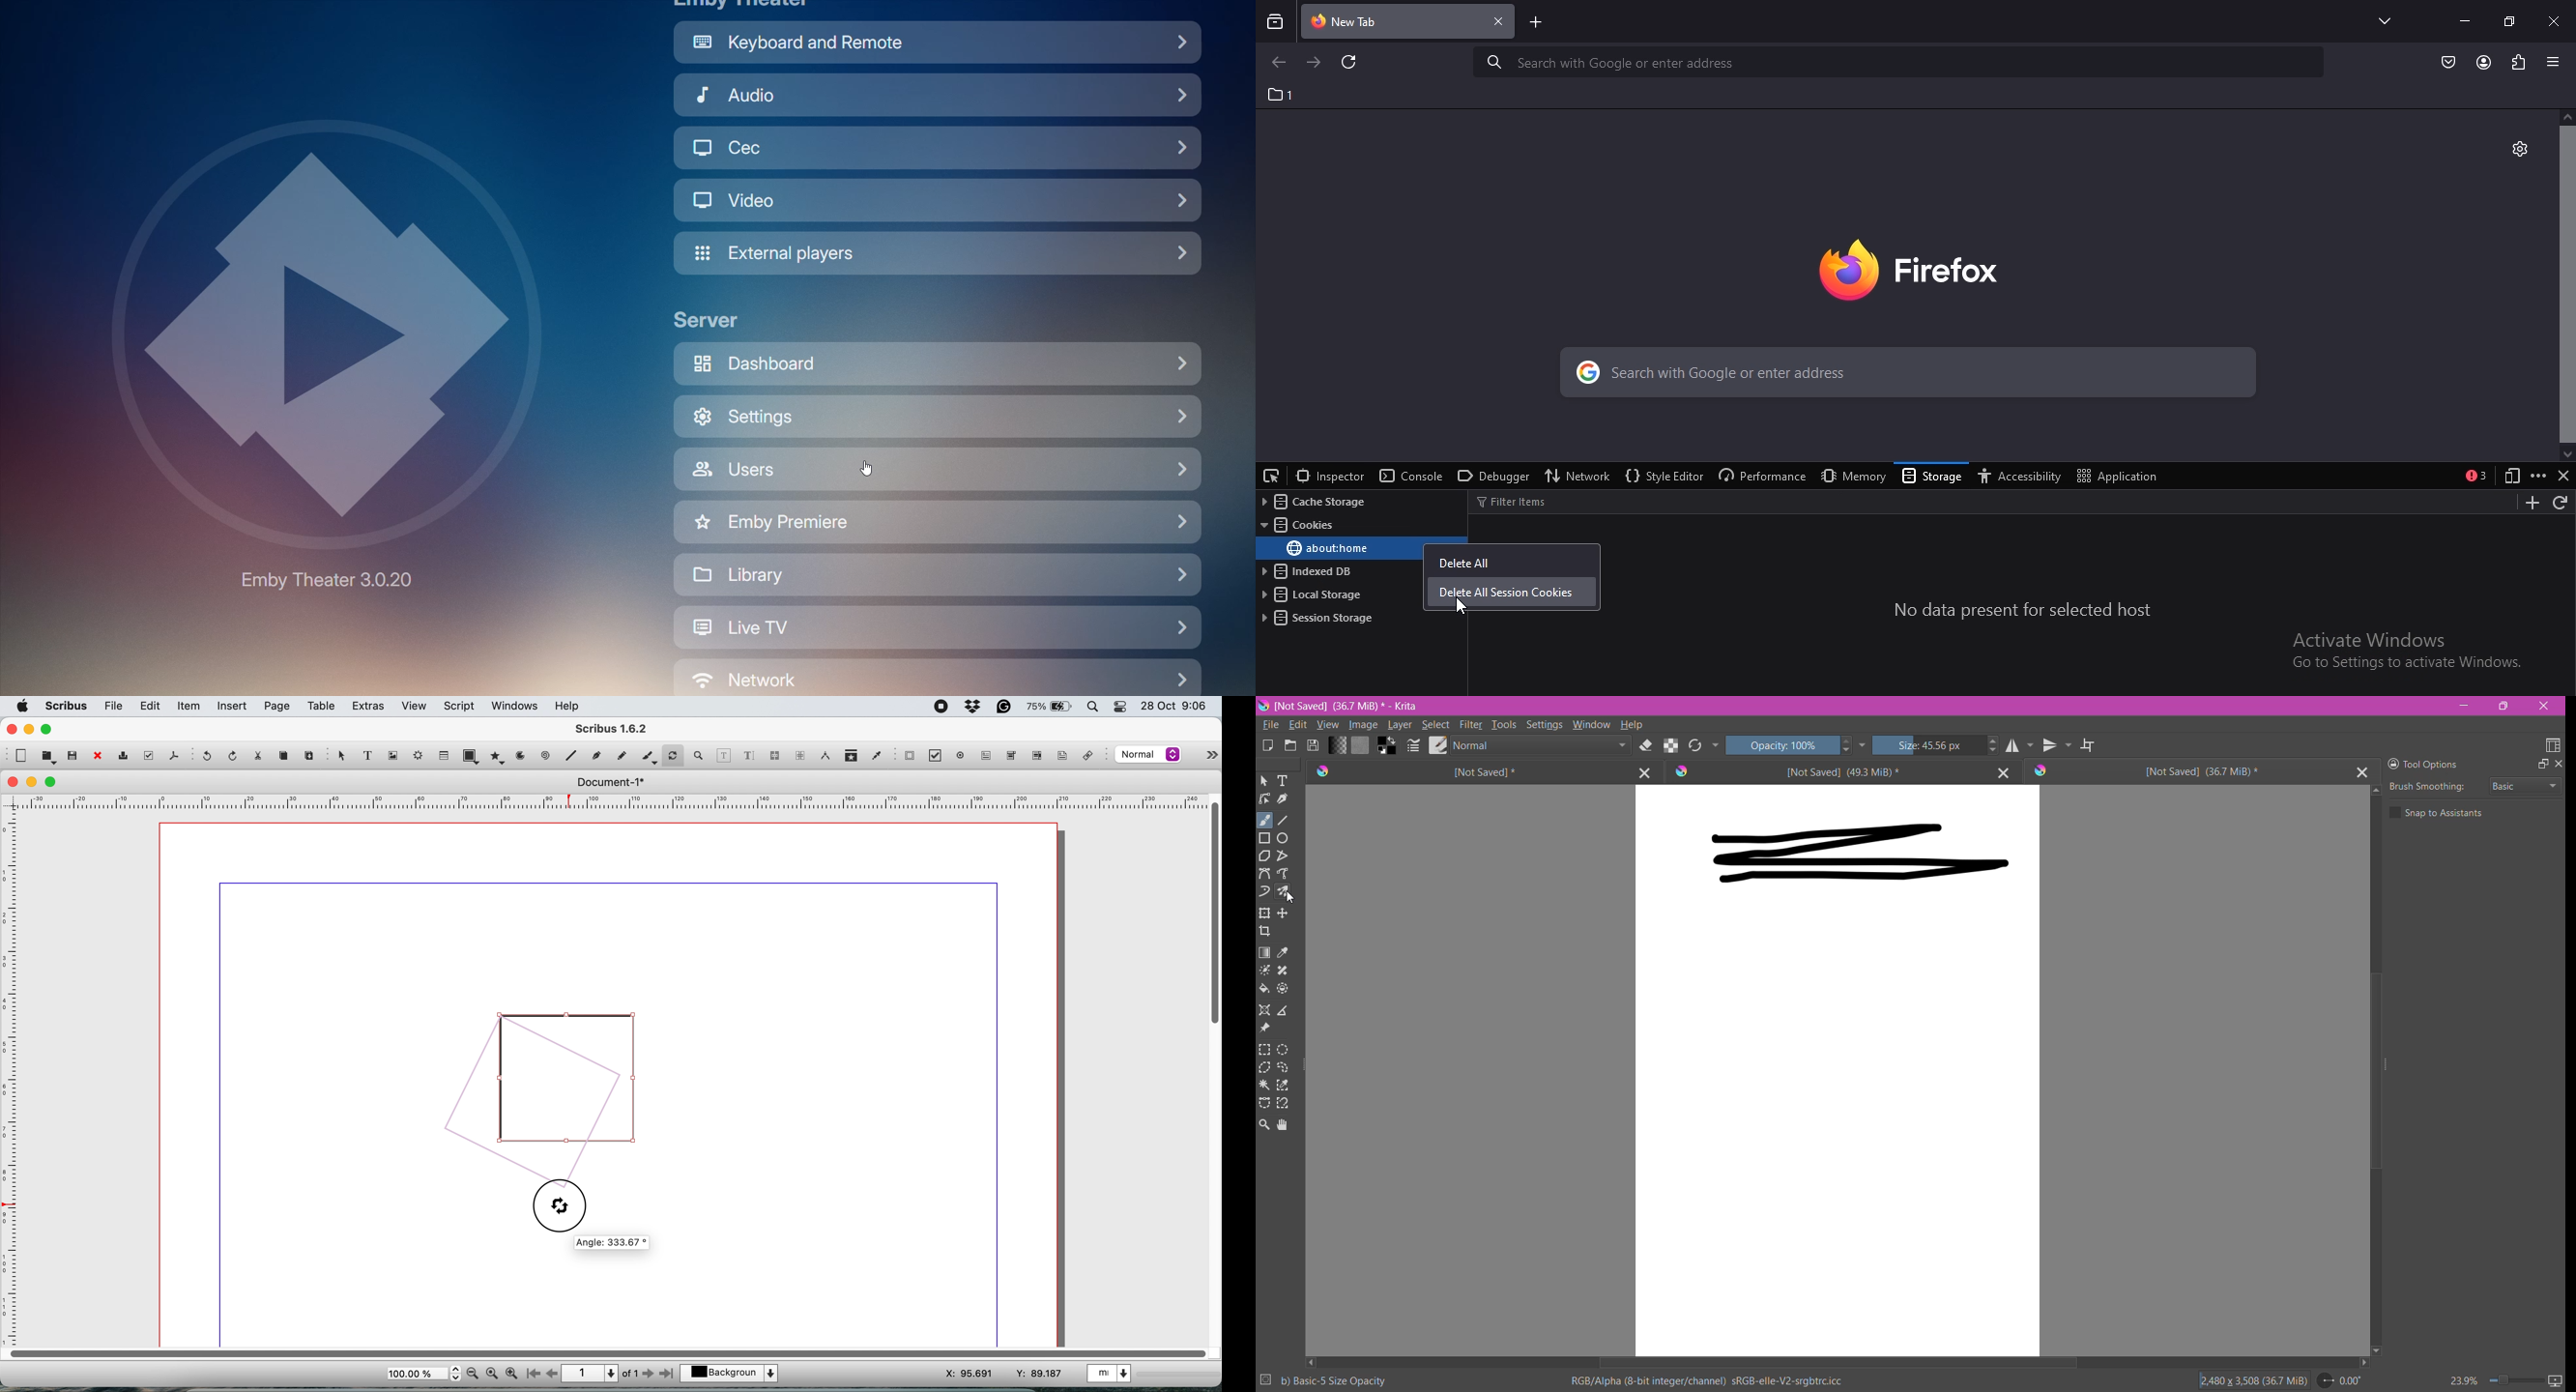 The image size is (2576, 1400). What do you see at coordinates (2506, 706) in the screenshot?
I see `Restore Down` at bounding box center [2506, 706].